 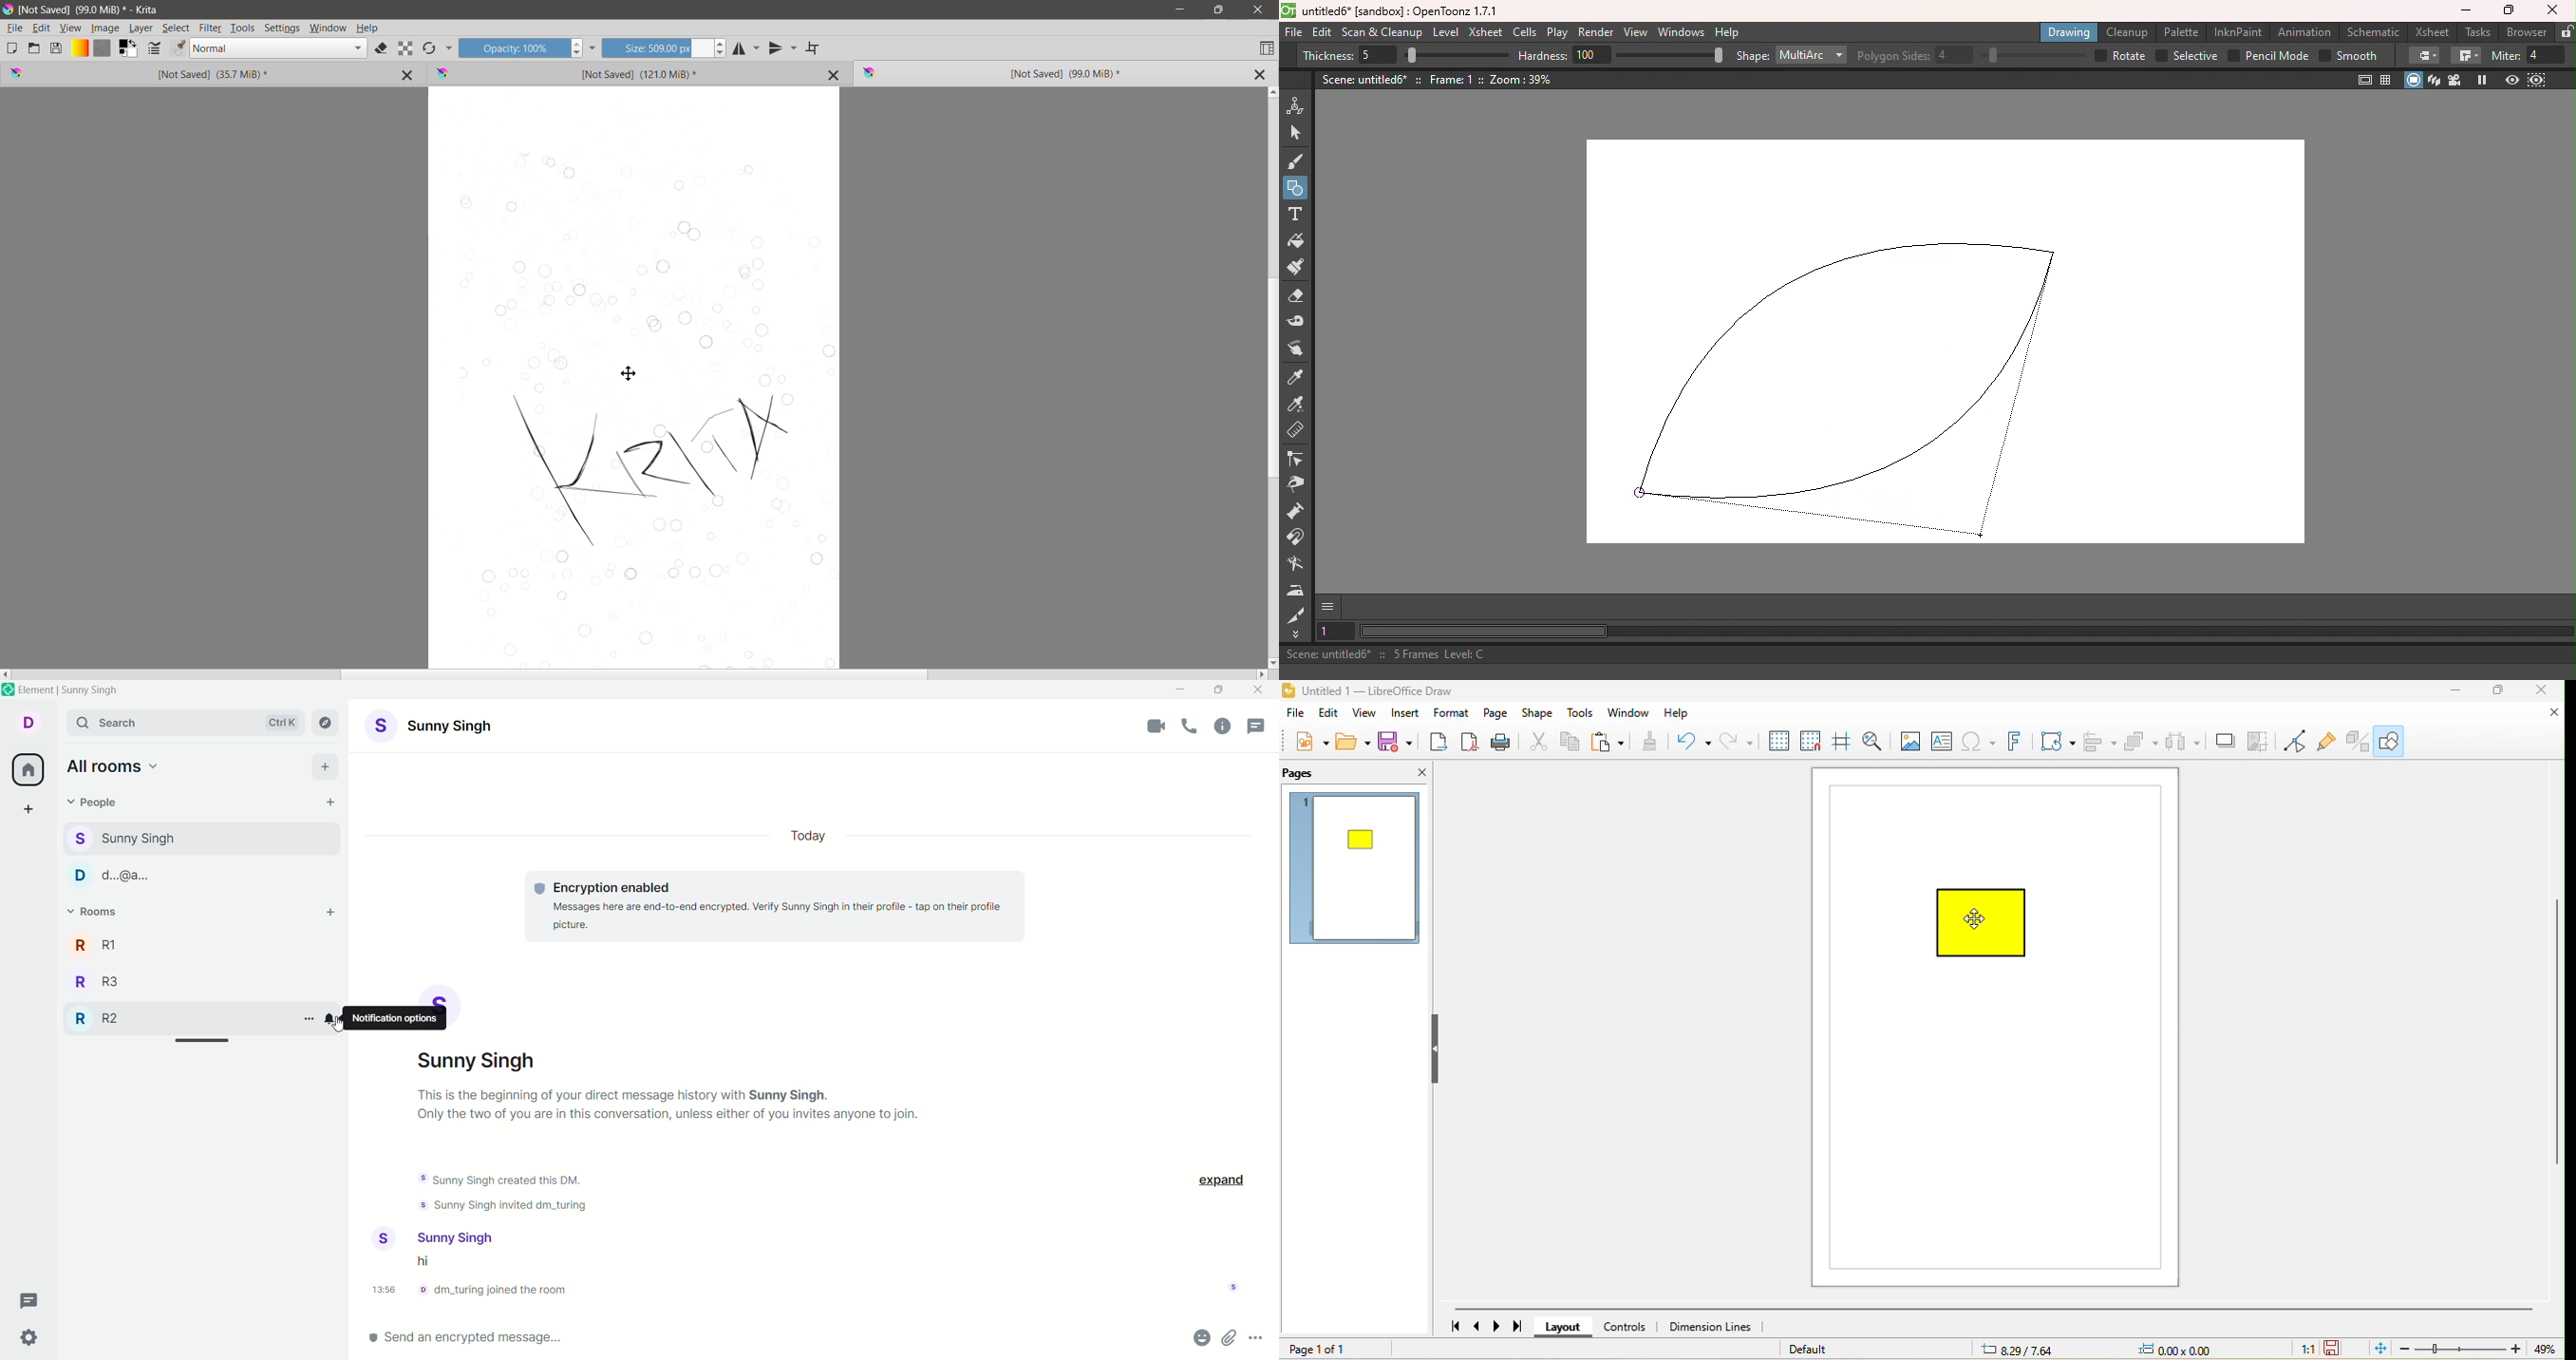 I want to click on select at least three object to distribute, so click(x=2186, y=740).